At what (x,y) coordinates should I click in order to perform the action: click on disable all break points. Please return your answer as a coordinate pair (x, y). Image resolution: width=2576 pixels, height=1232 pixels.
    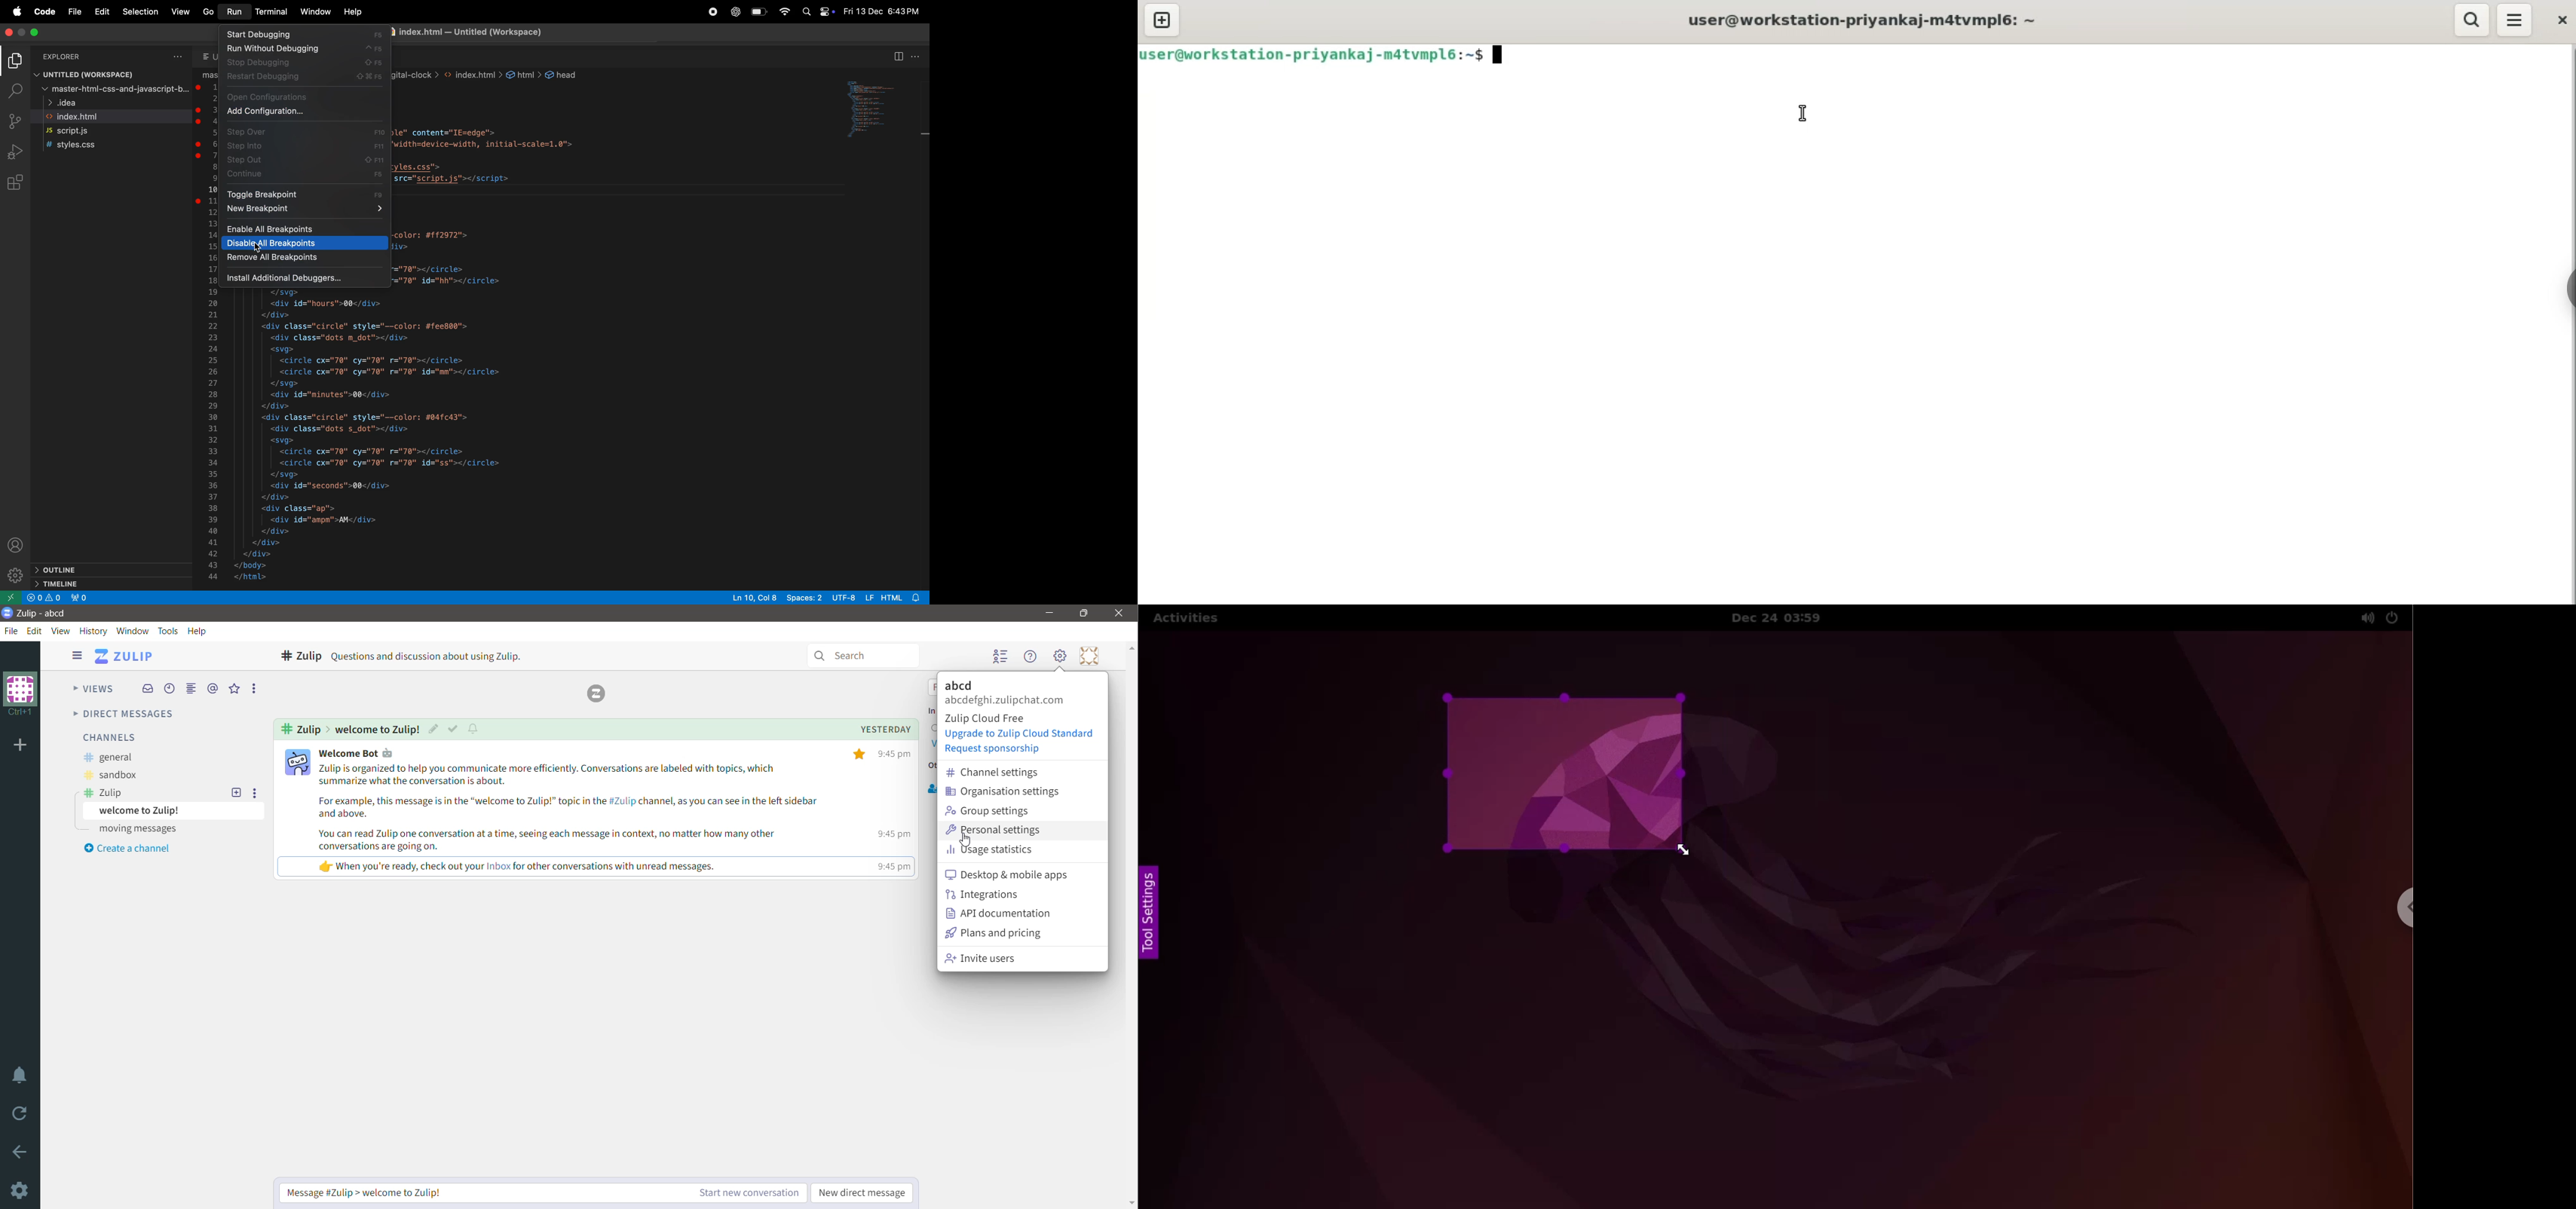
    Looking at the image, I should click on (307, 243).